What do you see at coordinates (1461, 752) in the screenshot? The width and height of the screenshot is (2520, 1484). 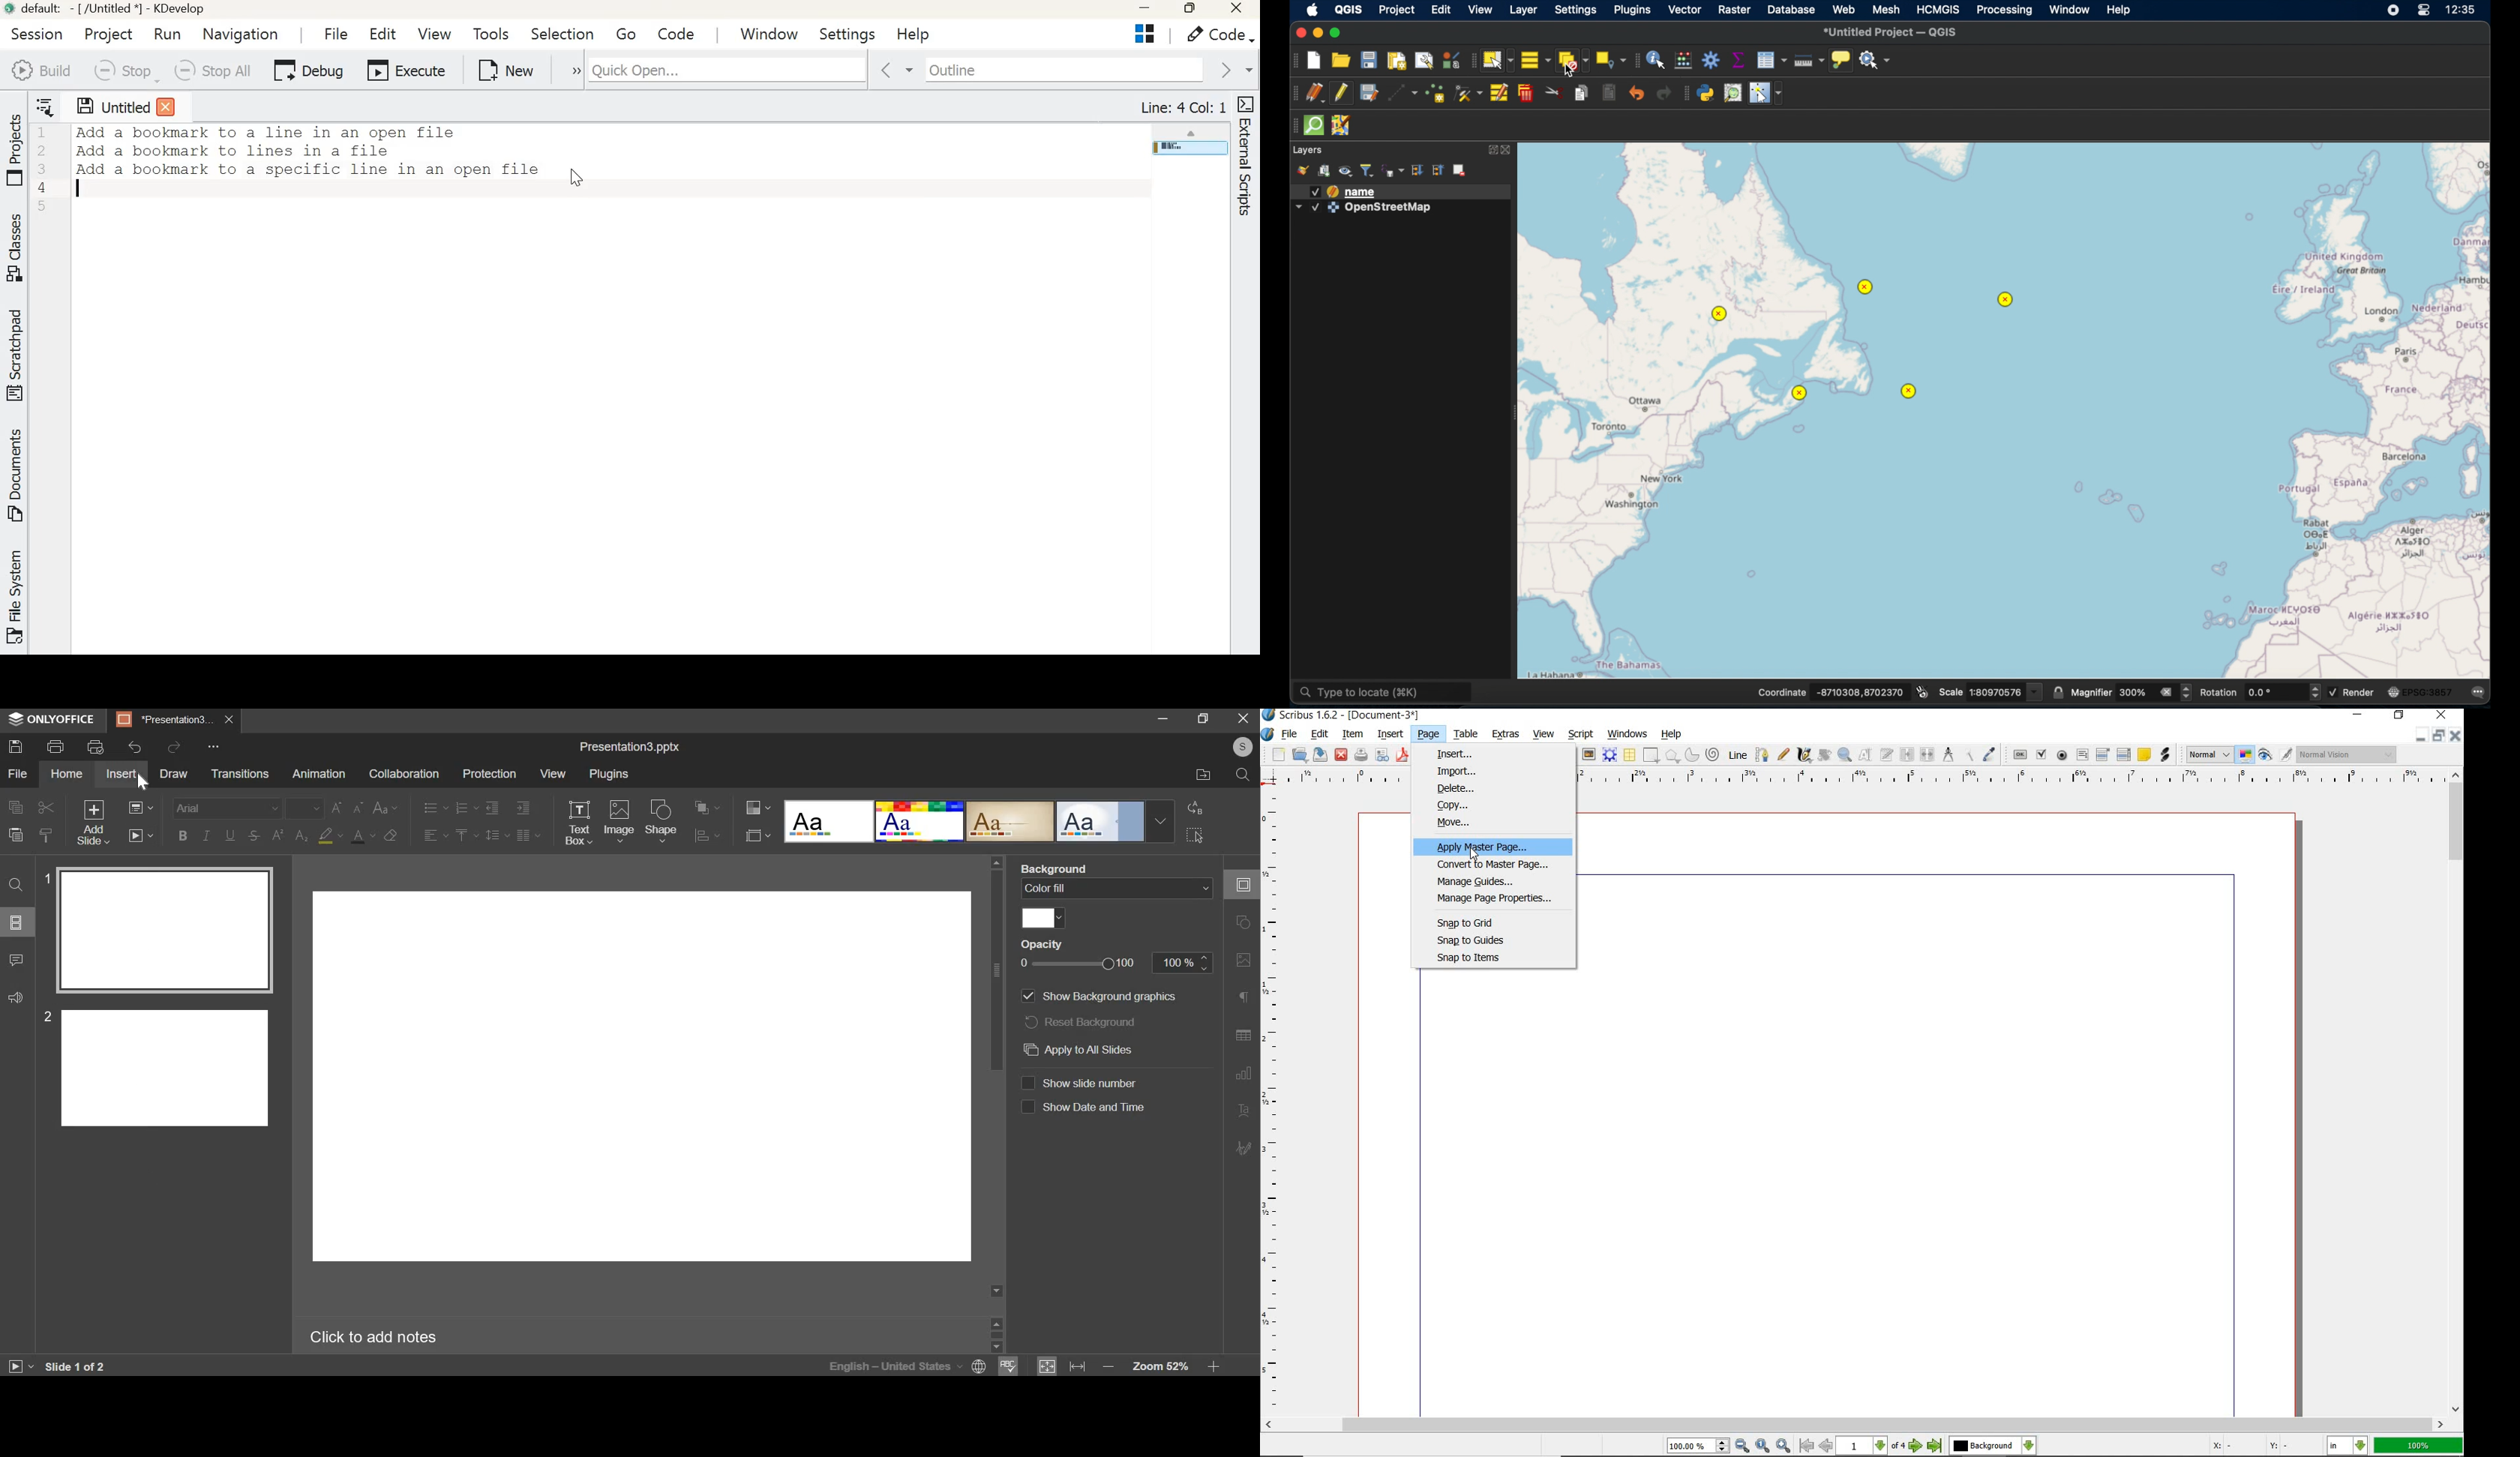 I see `insert` at bounding box center [1461, 752].